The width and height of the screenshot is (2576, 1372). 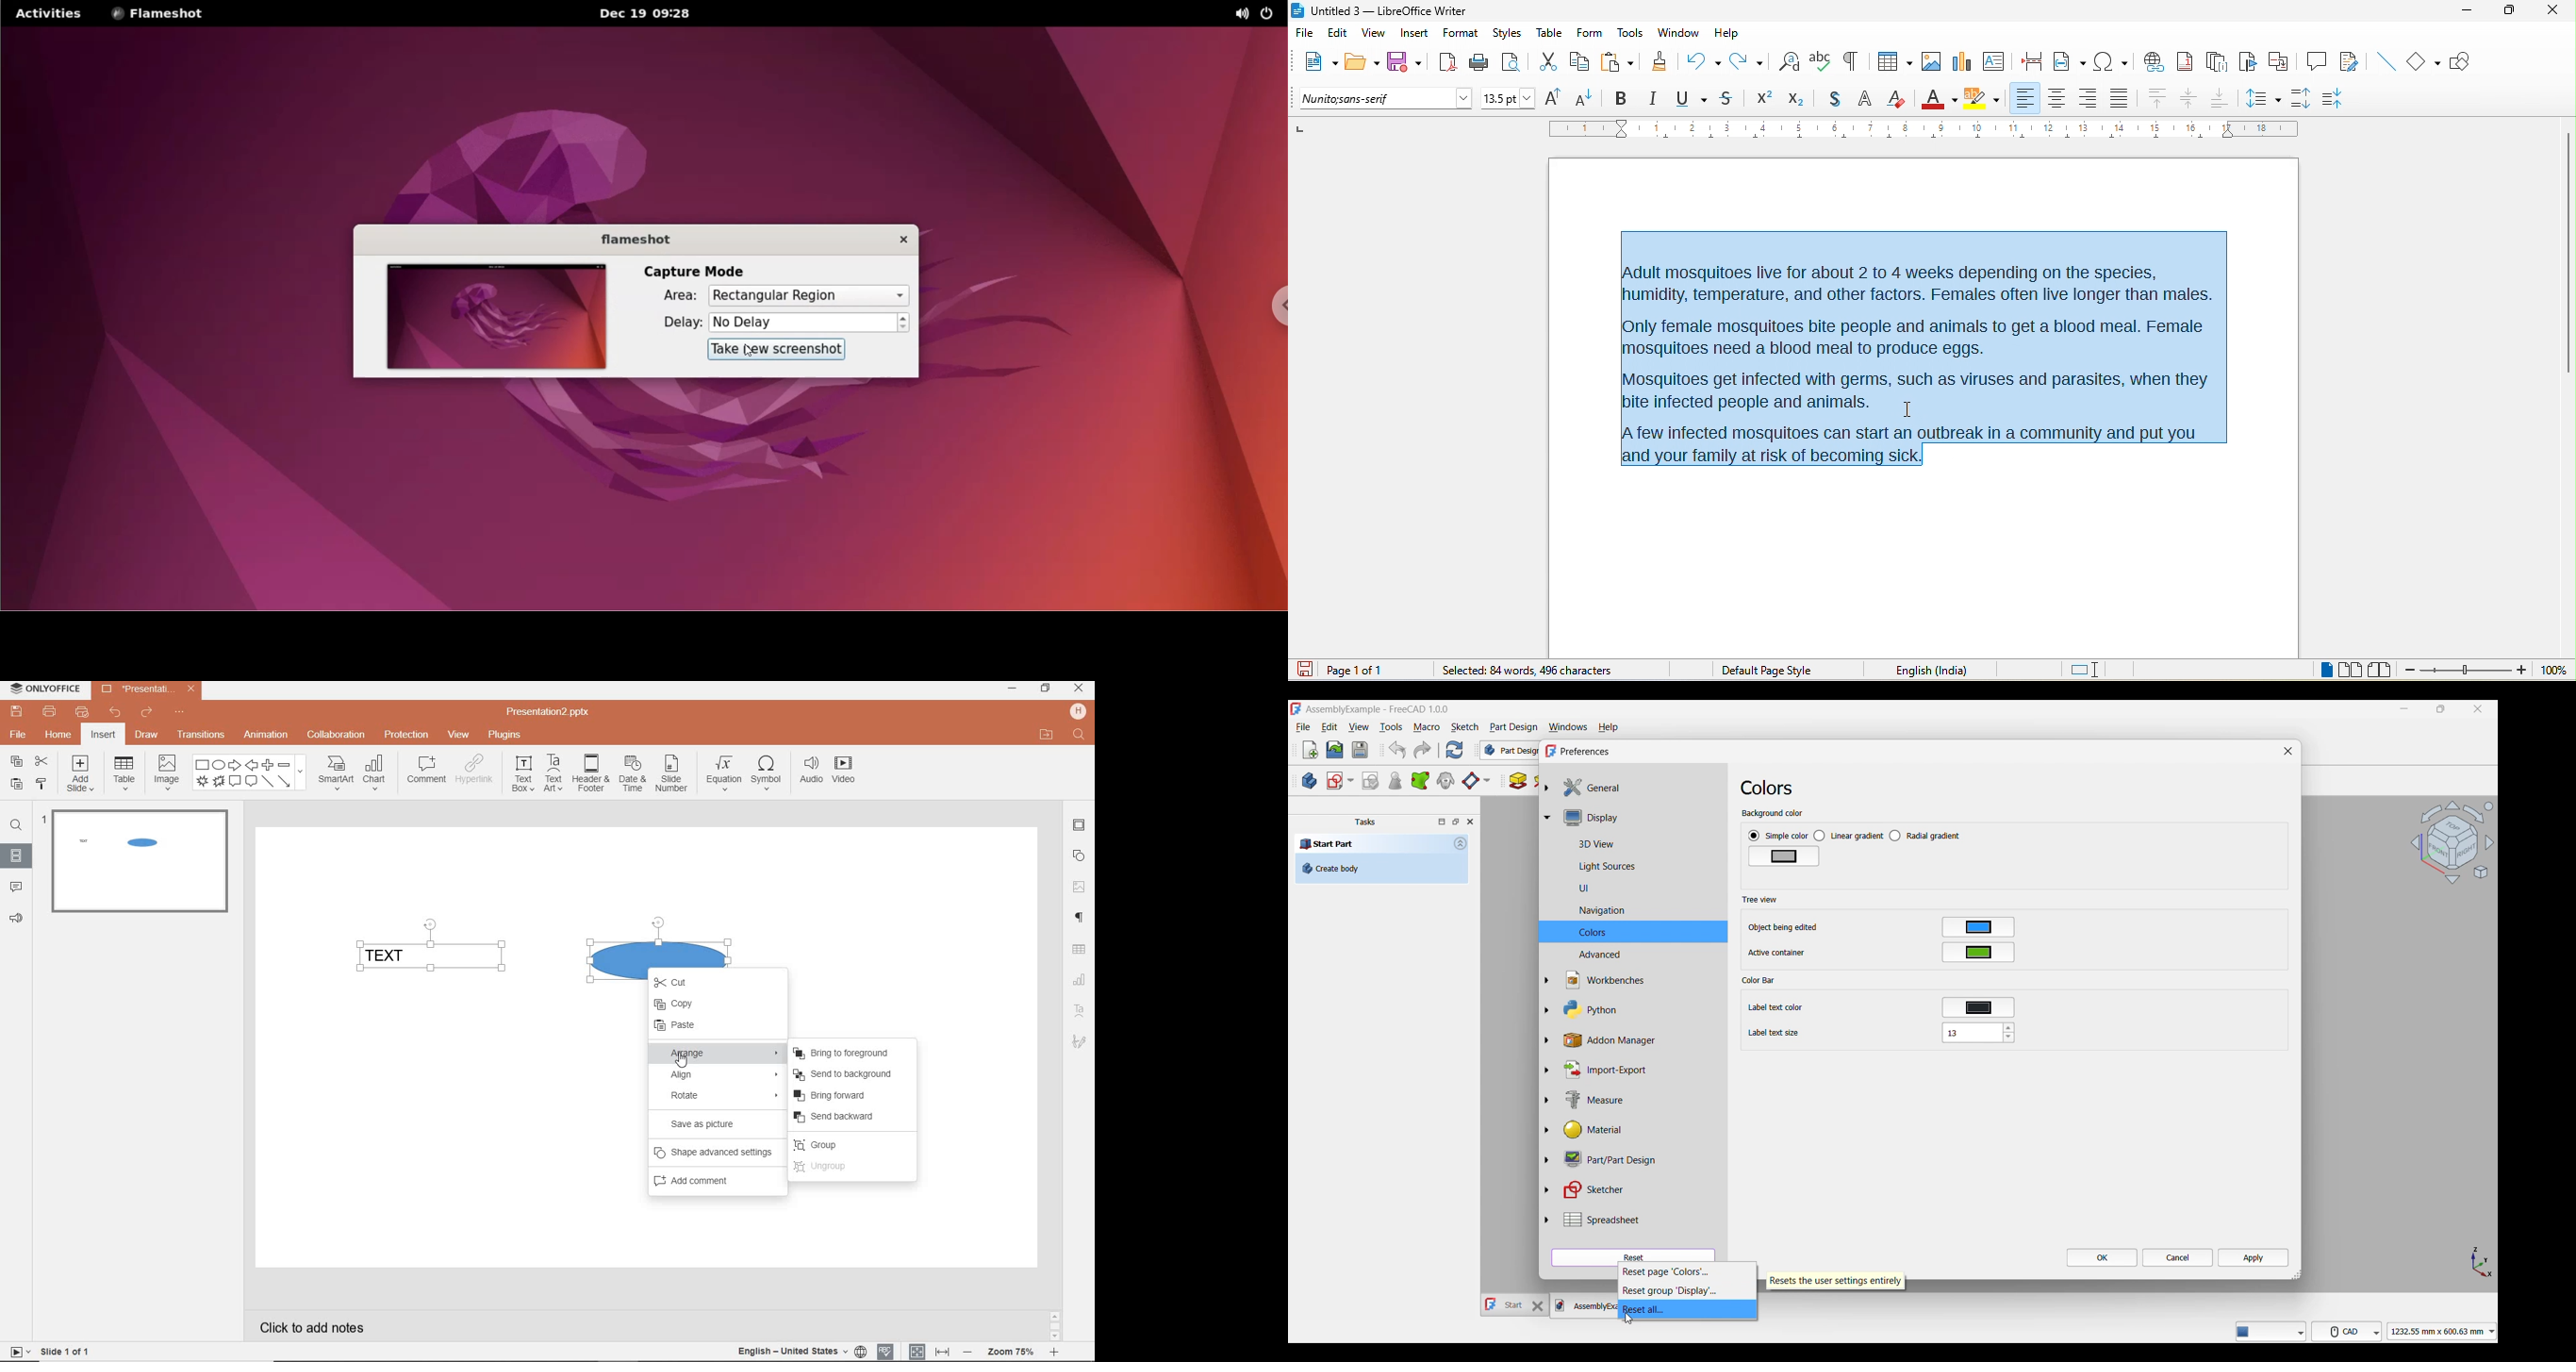 What do you see at coordinates (2110, 60) in the screenshot?
I see `special character` at bounding box center [2110, 60].